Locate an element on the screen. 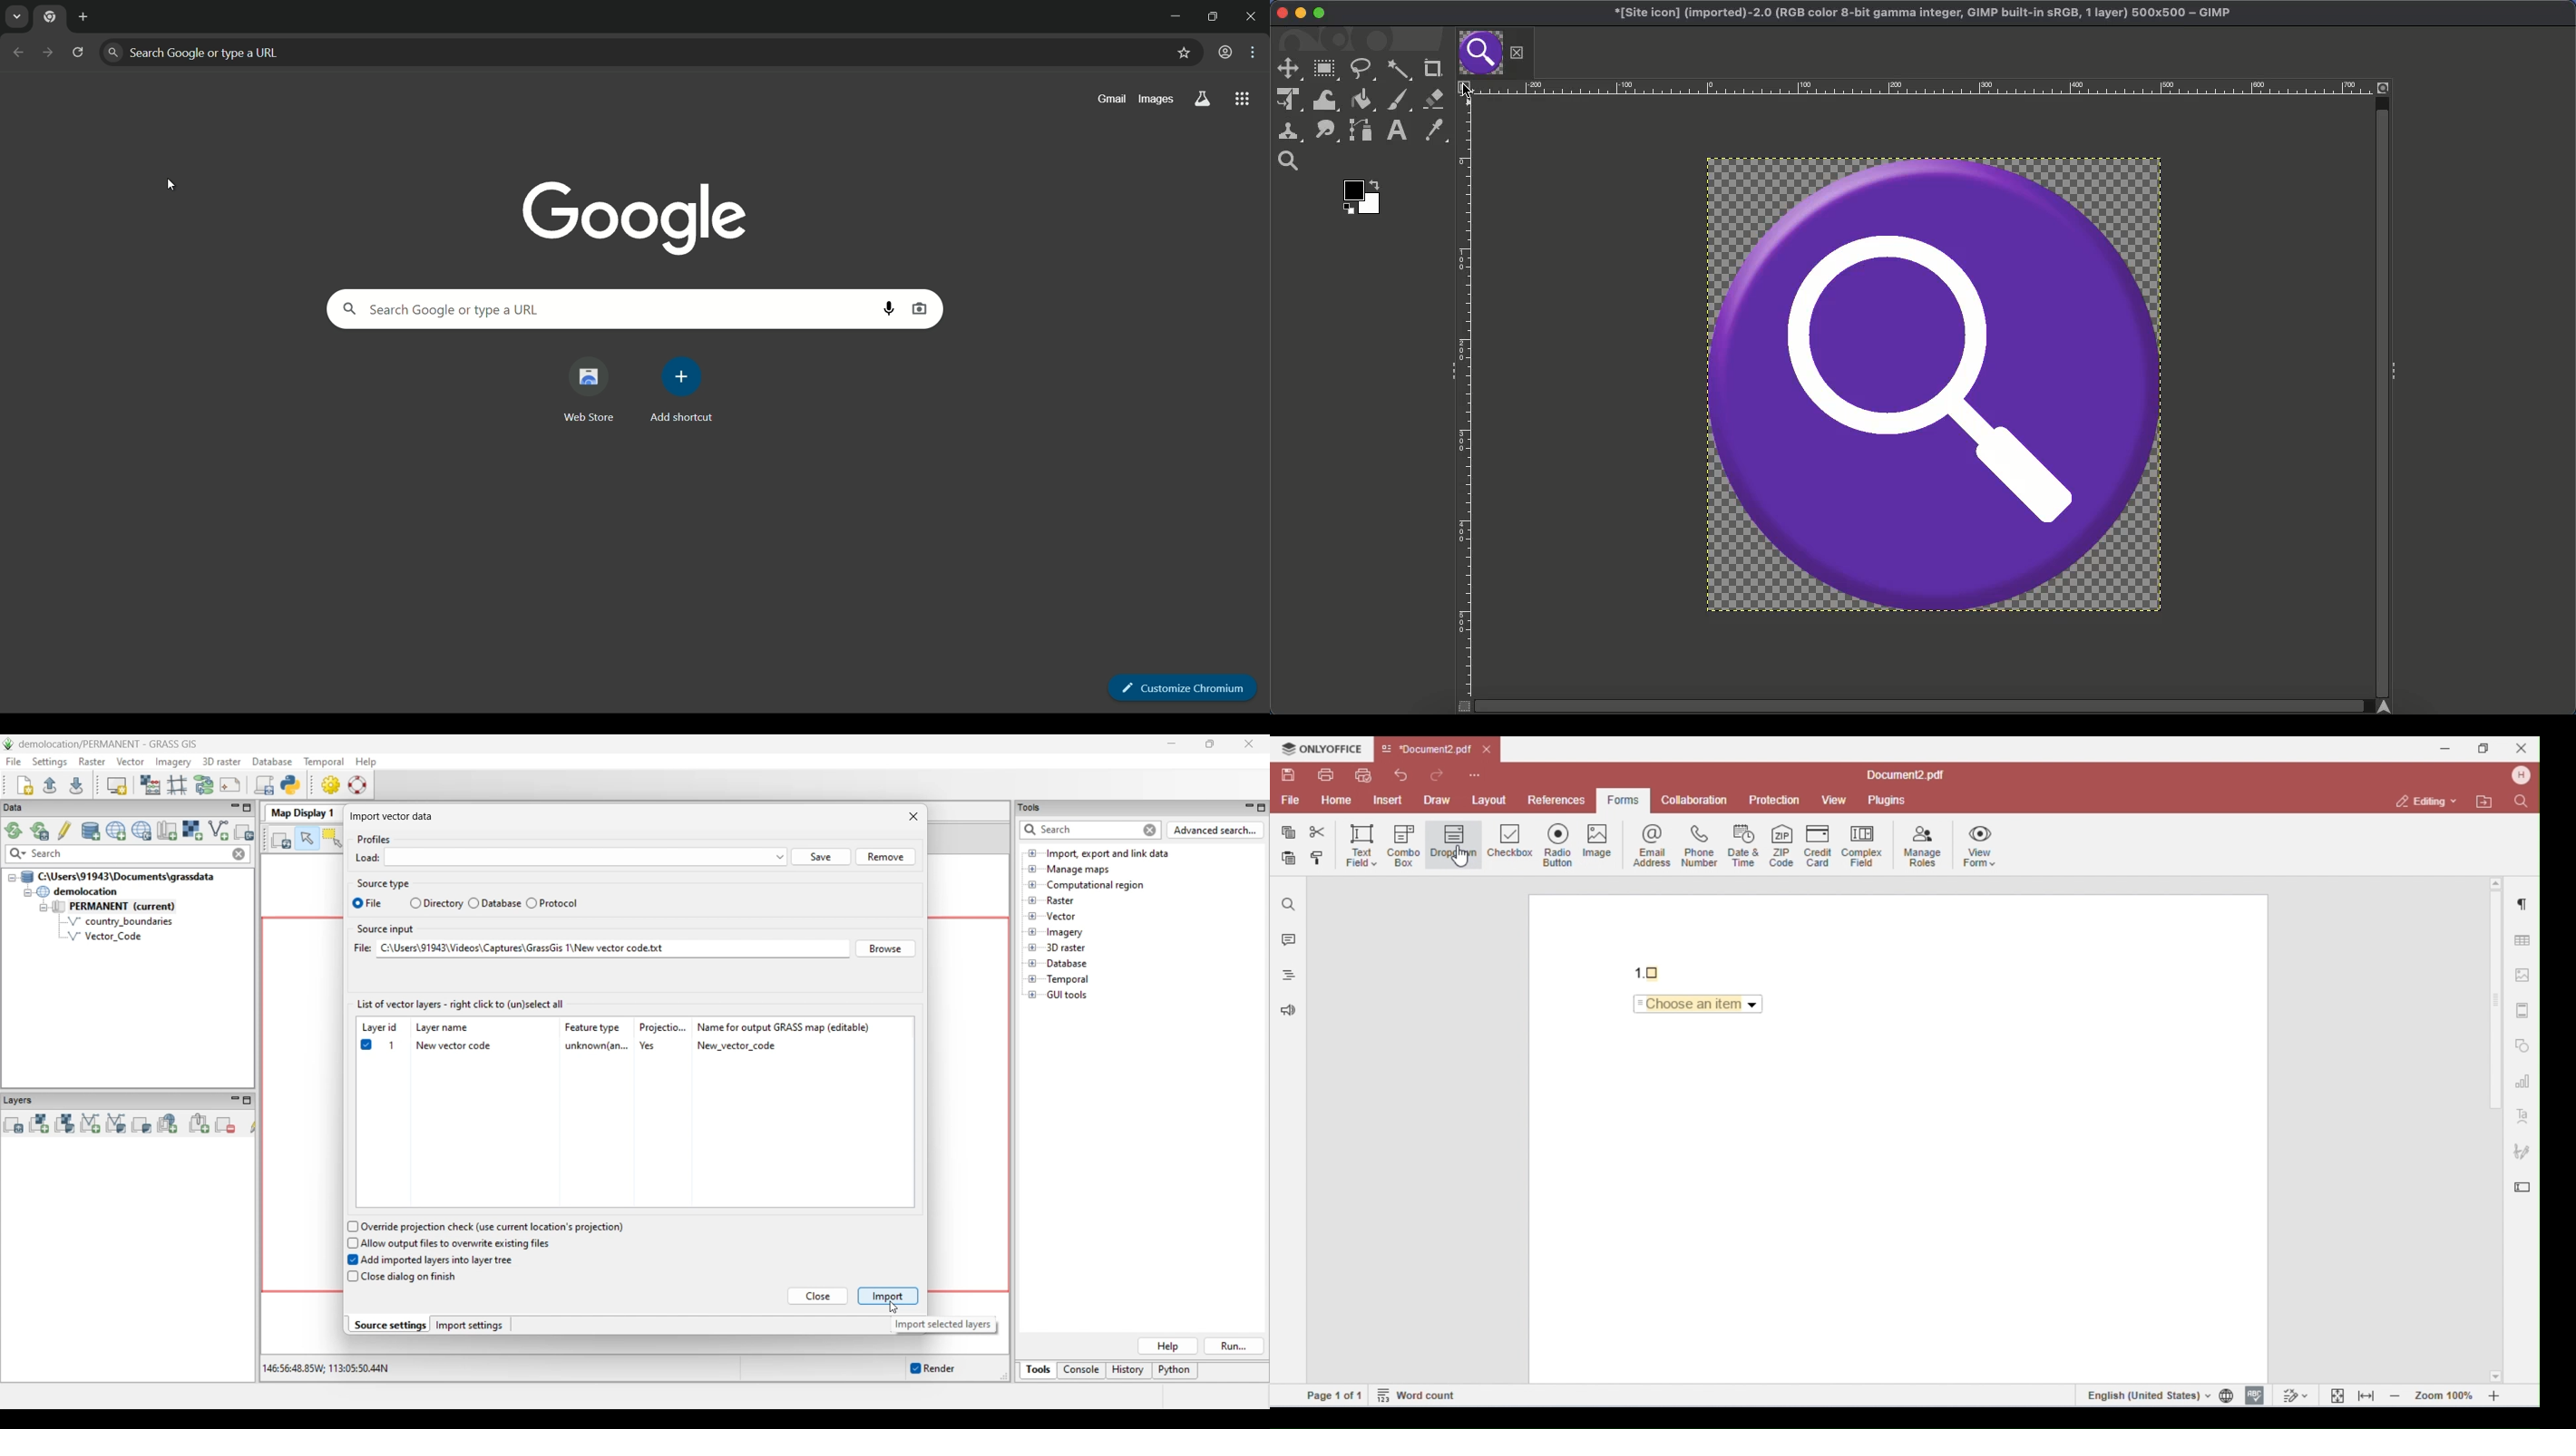  Ruler is located at coordinates (1467, 397).